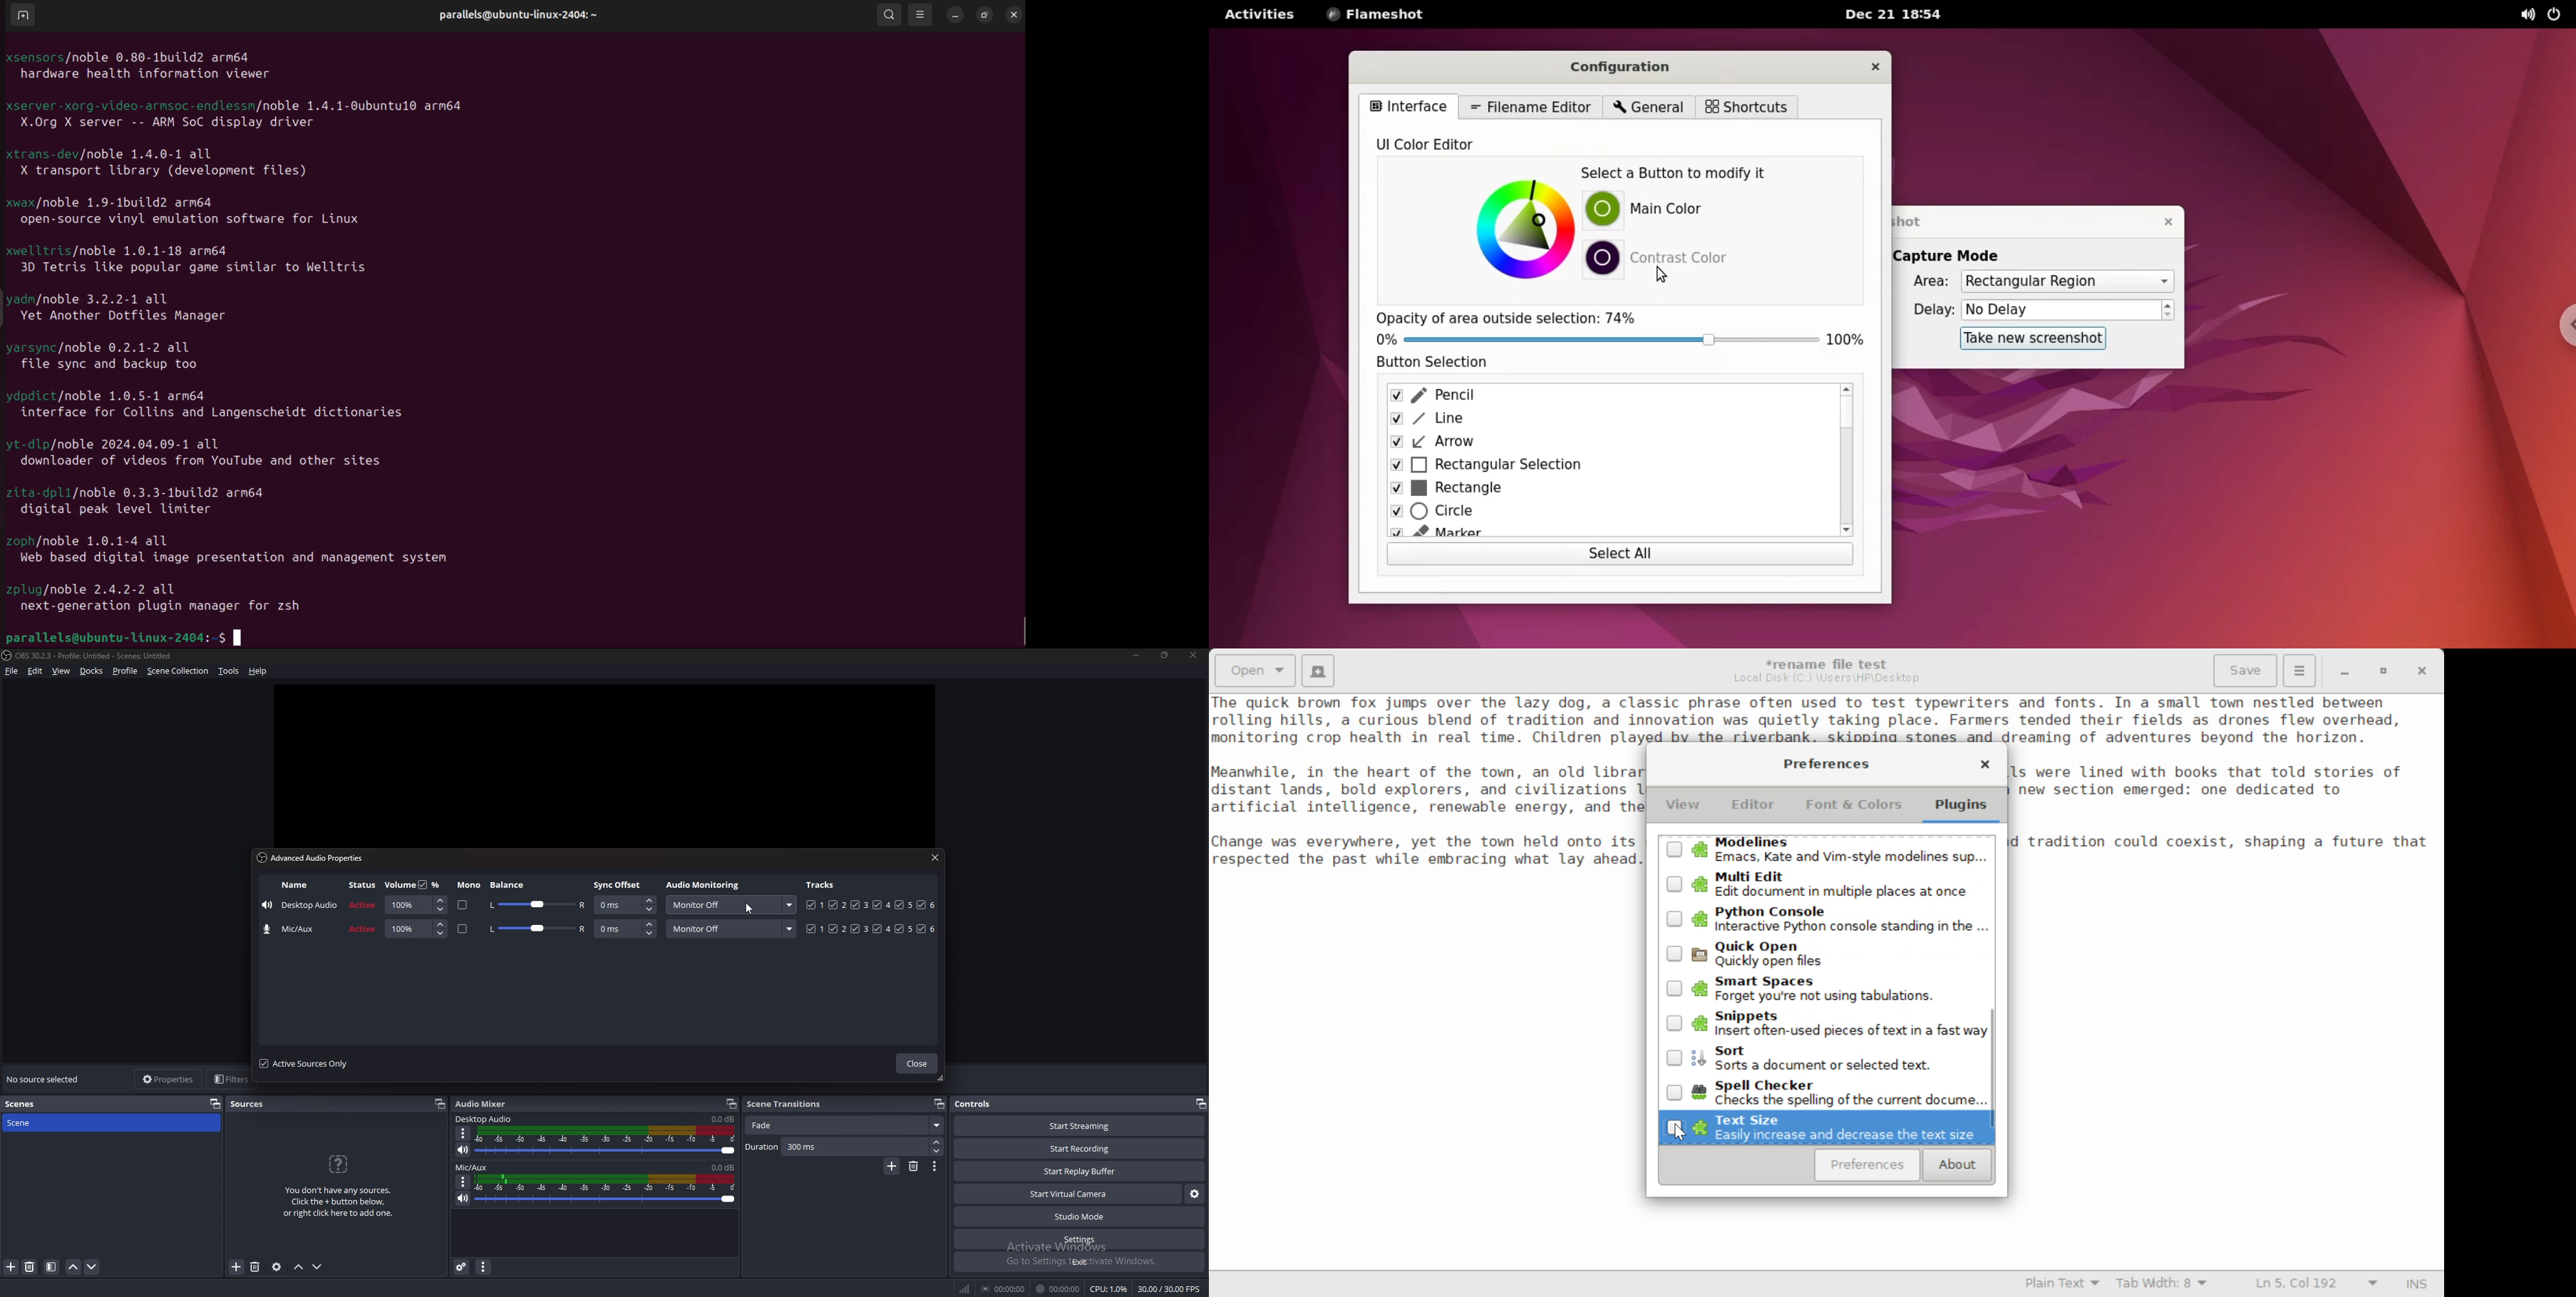 The width and height of the screenshot is (2576, 1316). What do you see at coordinates (300, 1267) in the screenshot?
I see `move source up` at bounding box center [300, 1267].